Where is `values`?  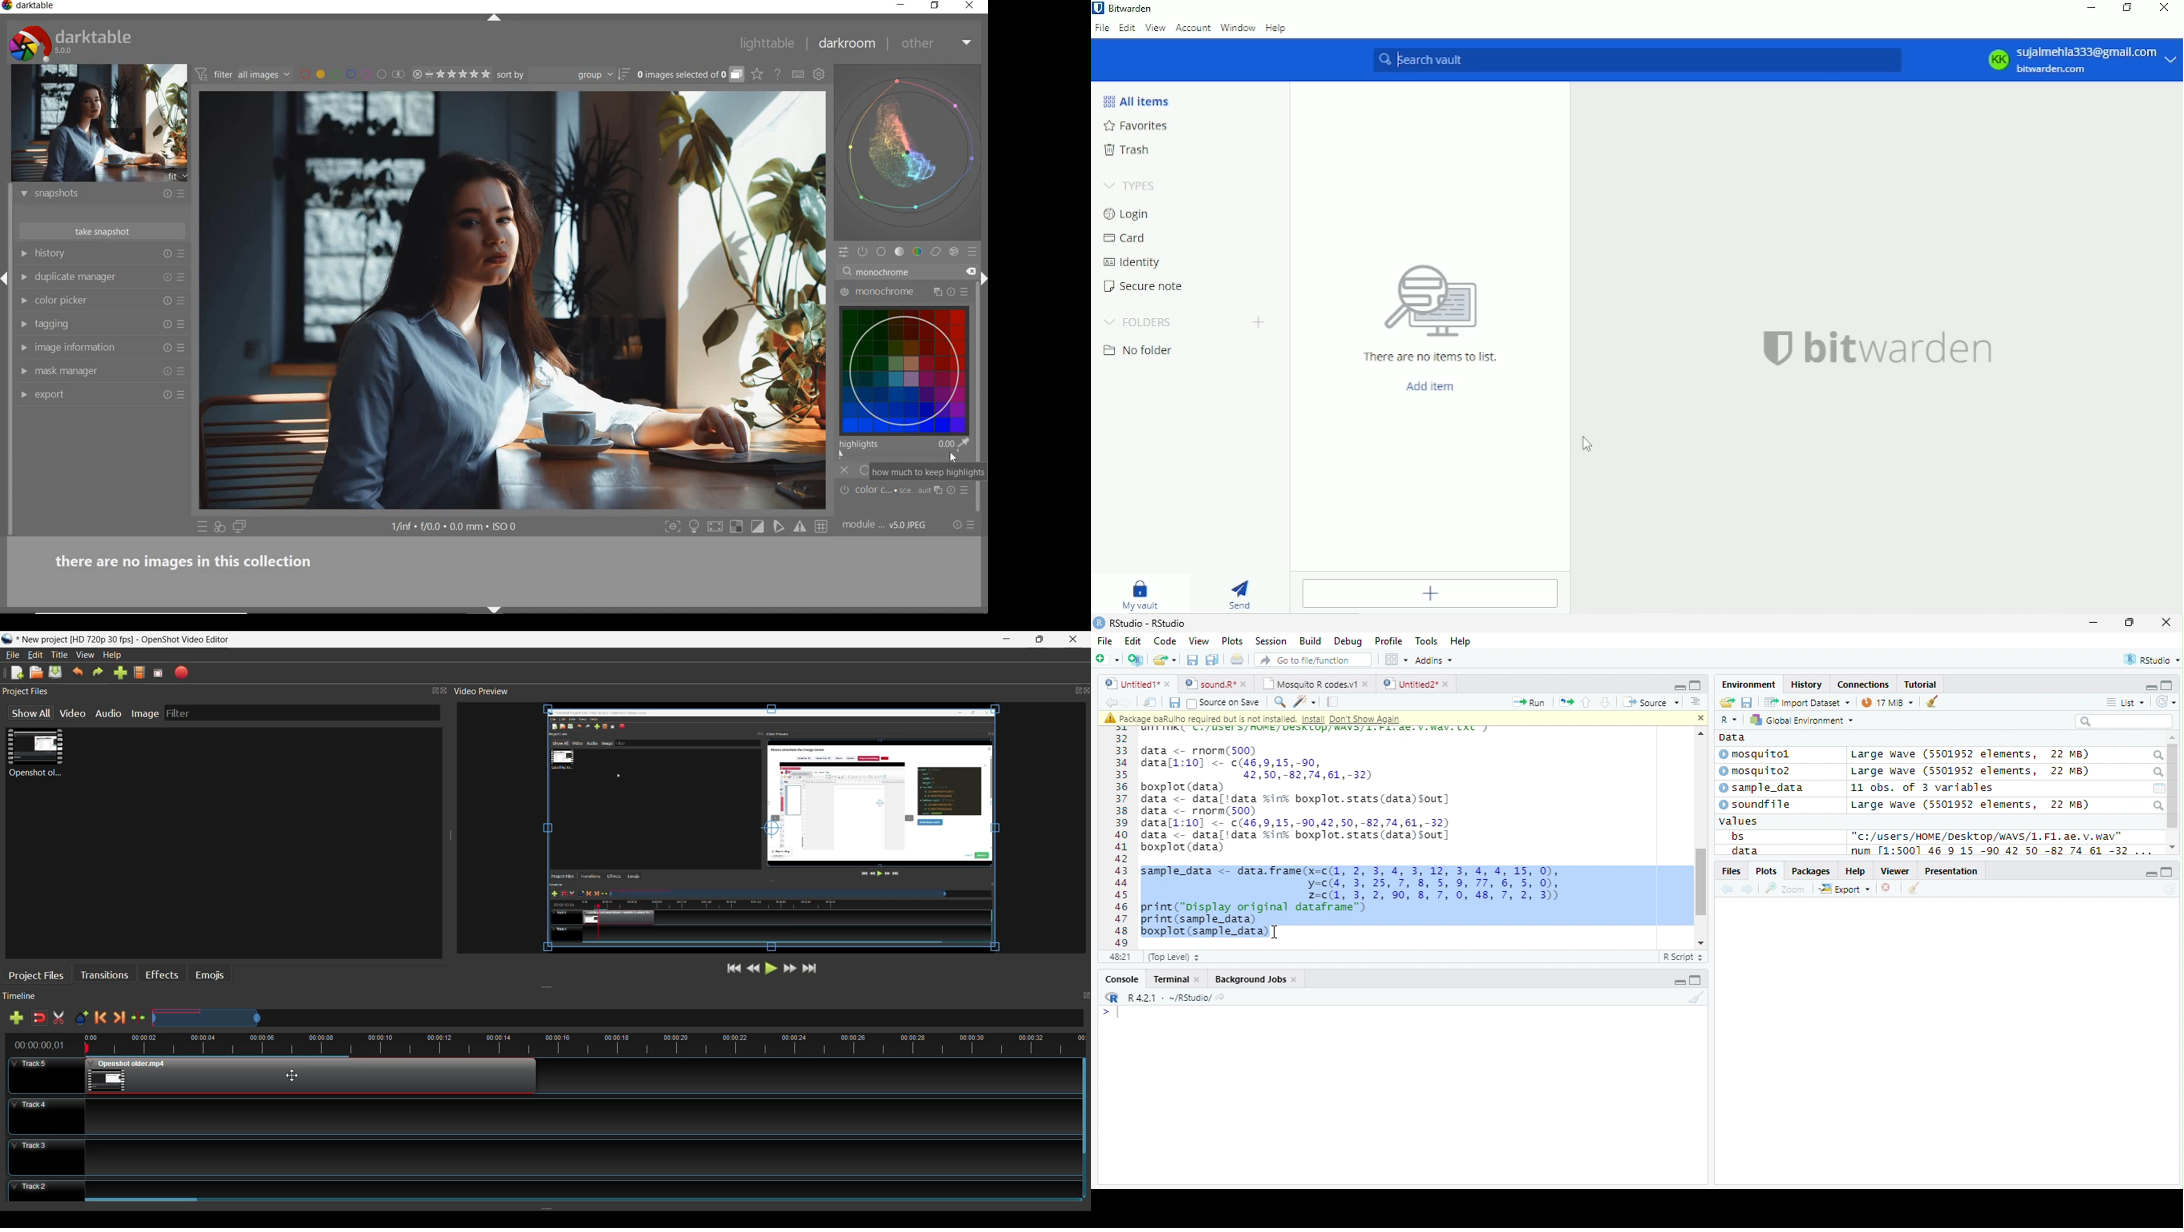
values is located at coordinates (1739, 822).